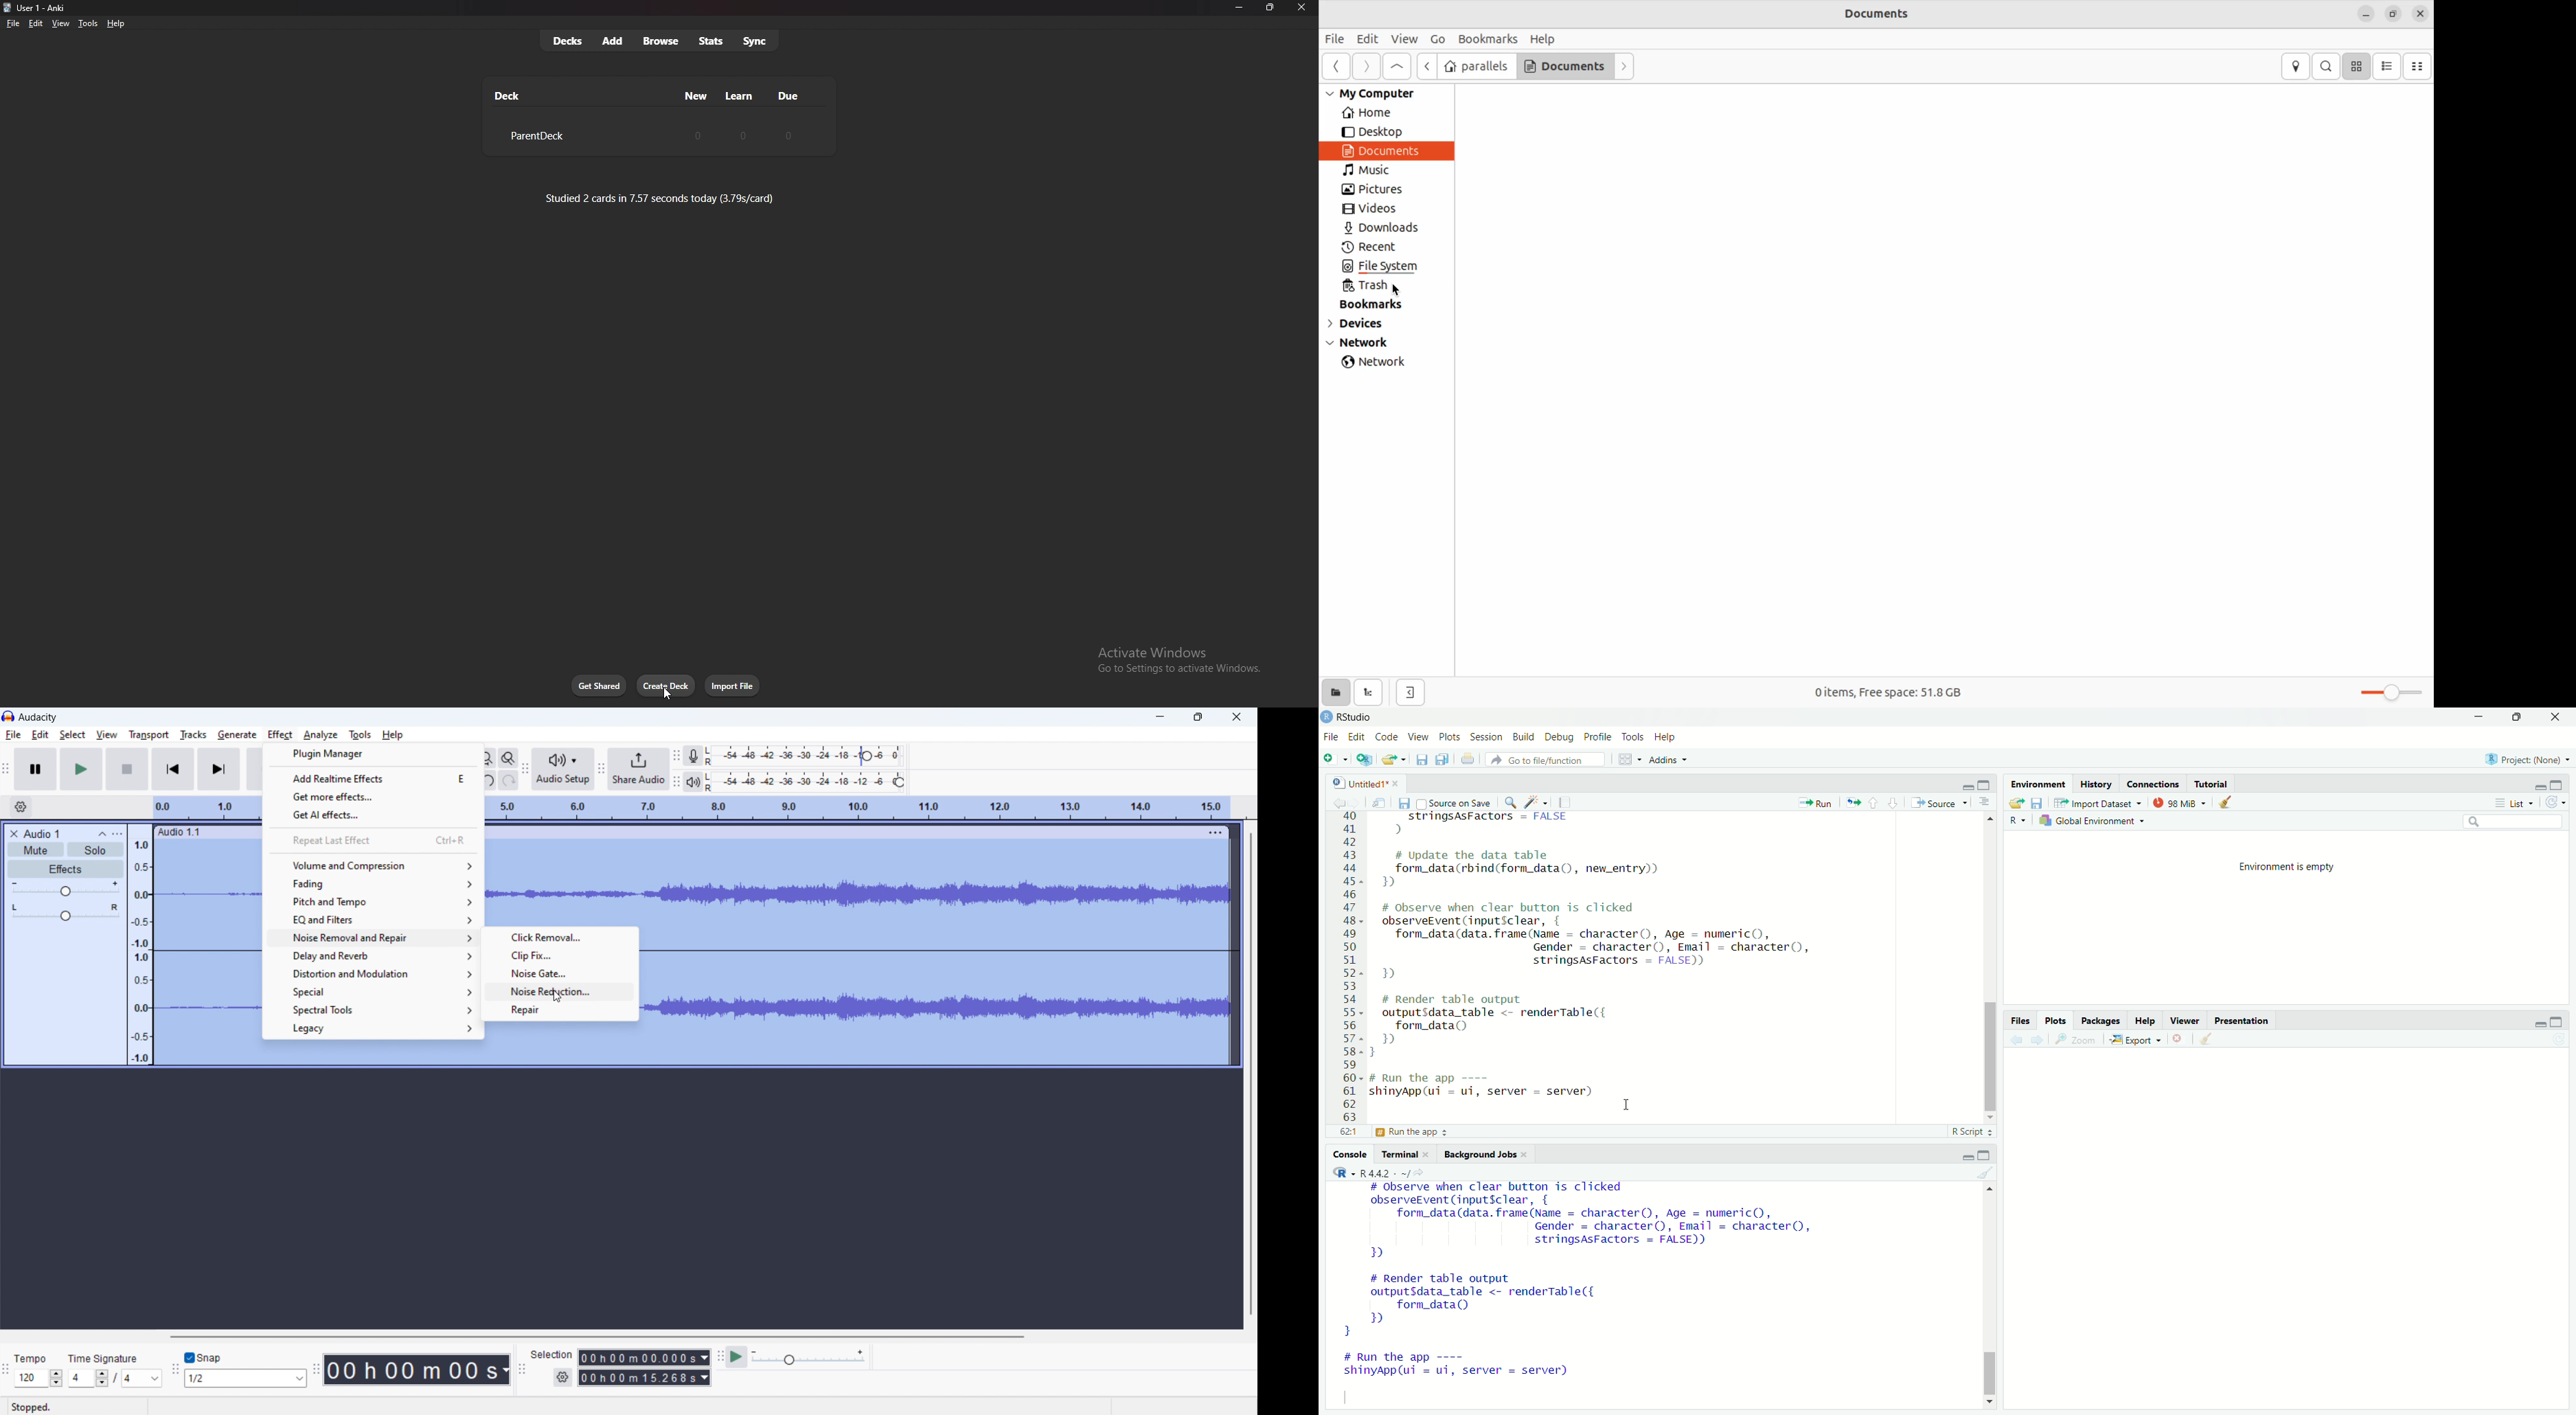 The width and height of the screenshot is (2576, 1428). What do you see at coordinates (370, 955) in the screenshot?
I see `delay and reverb` at bounding box center [370, 955].